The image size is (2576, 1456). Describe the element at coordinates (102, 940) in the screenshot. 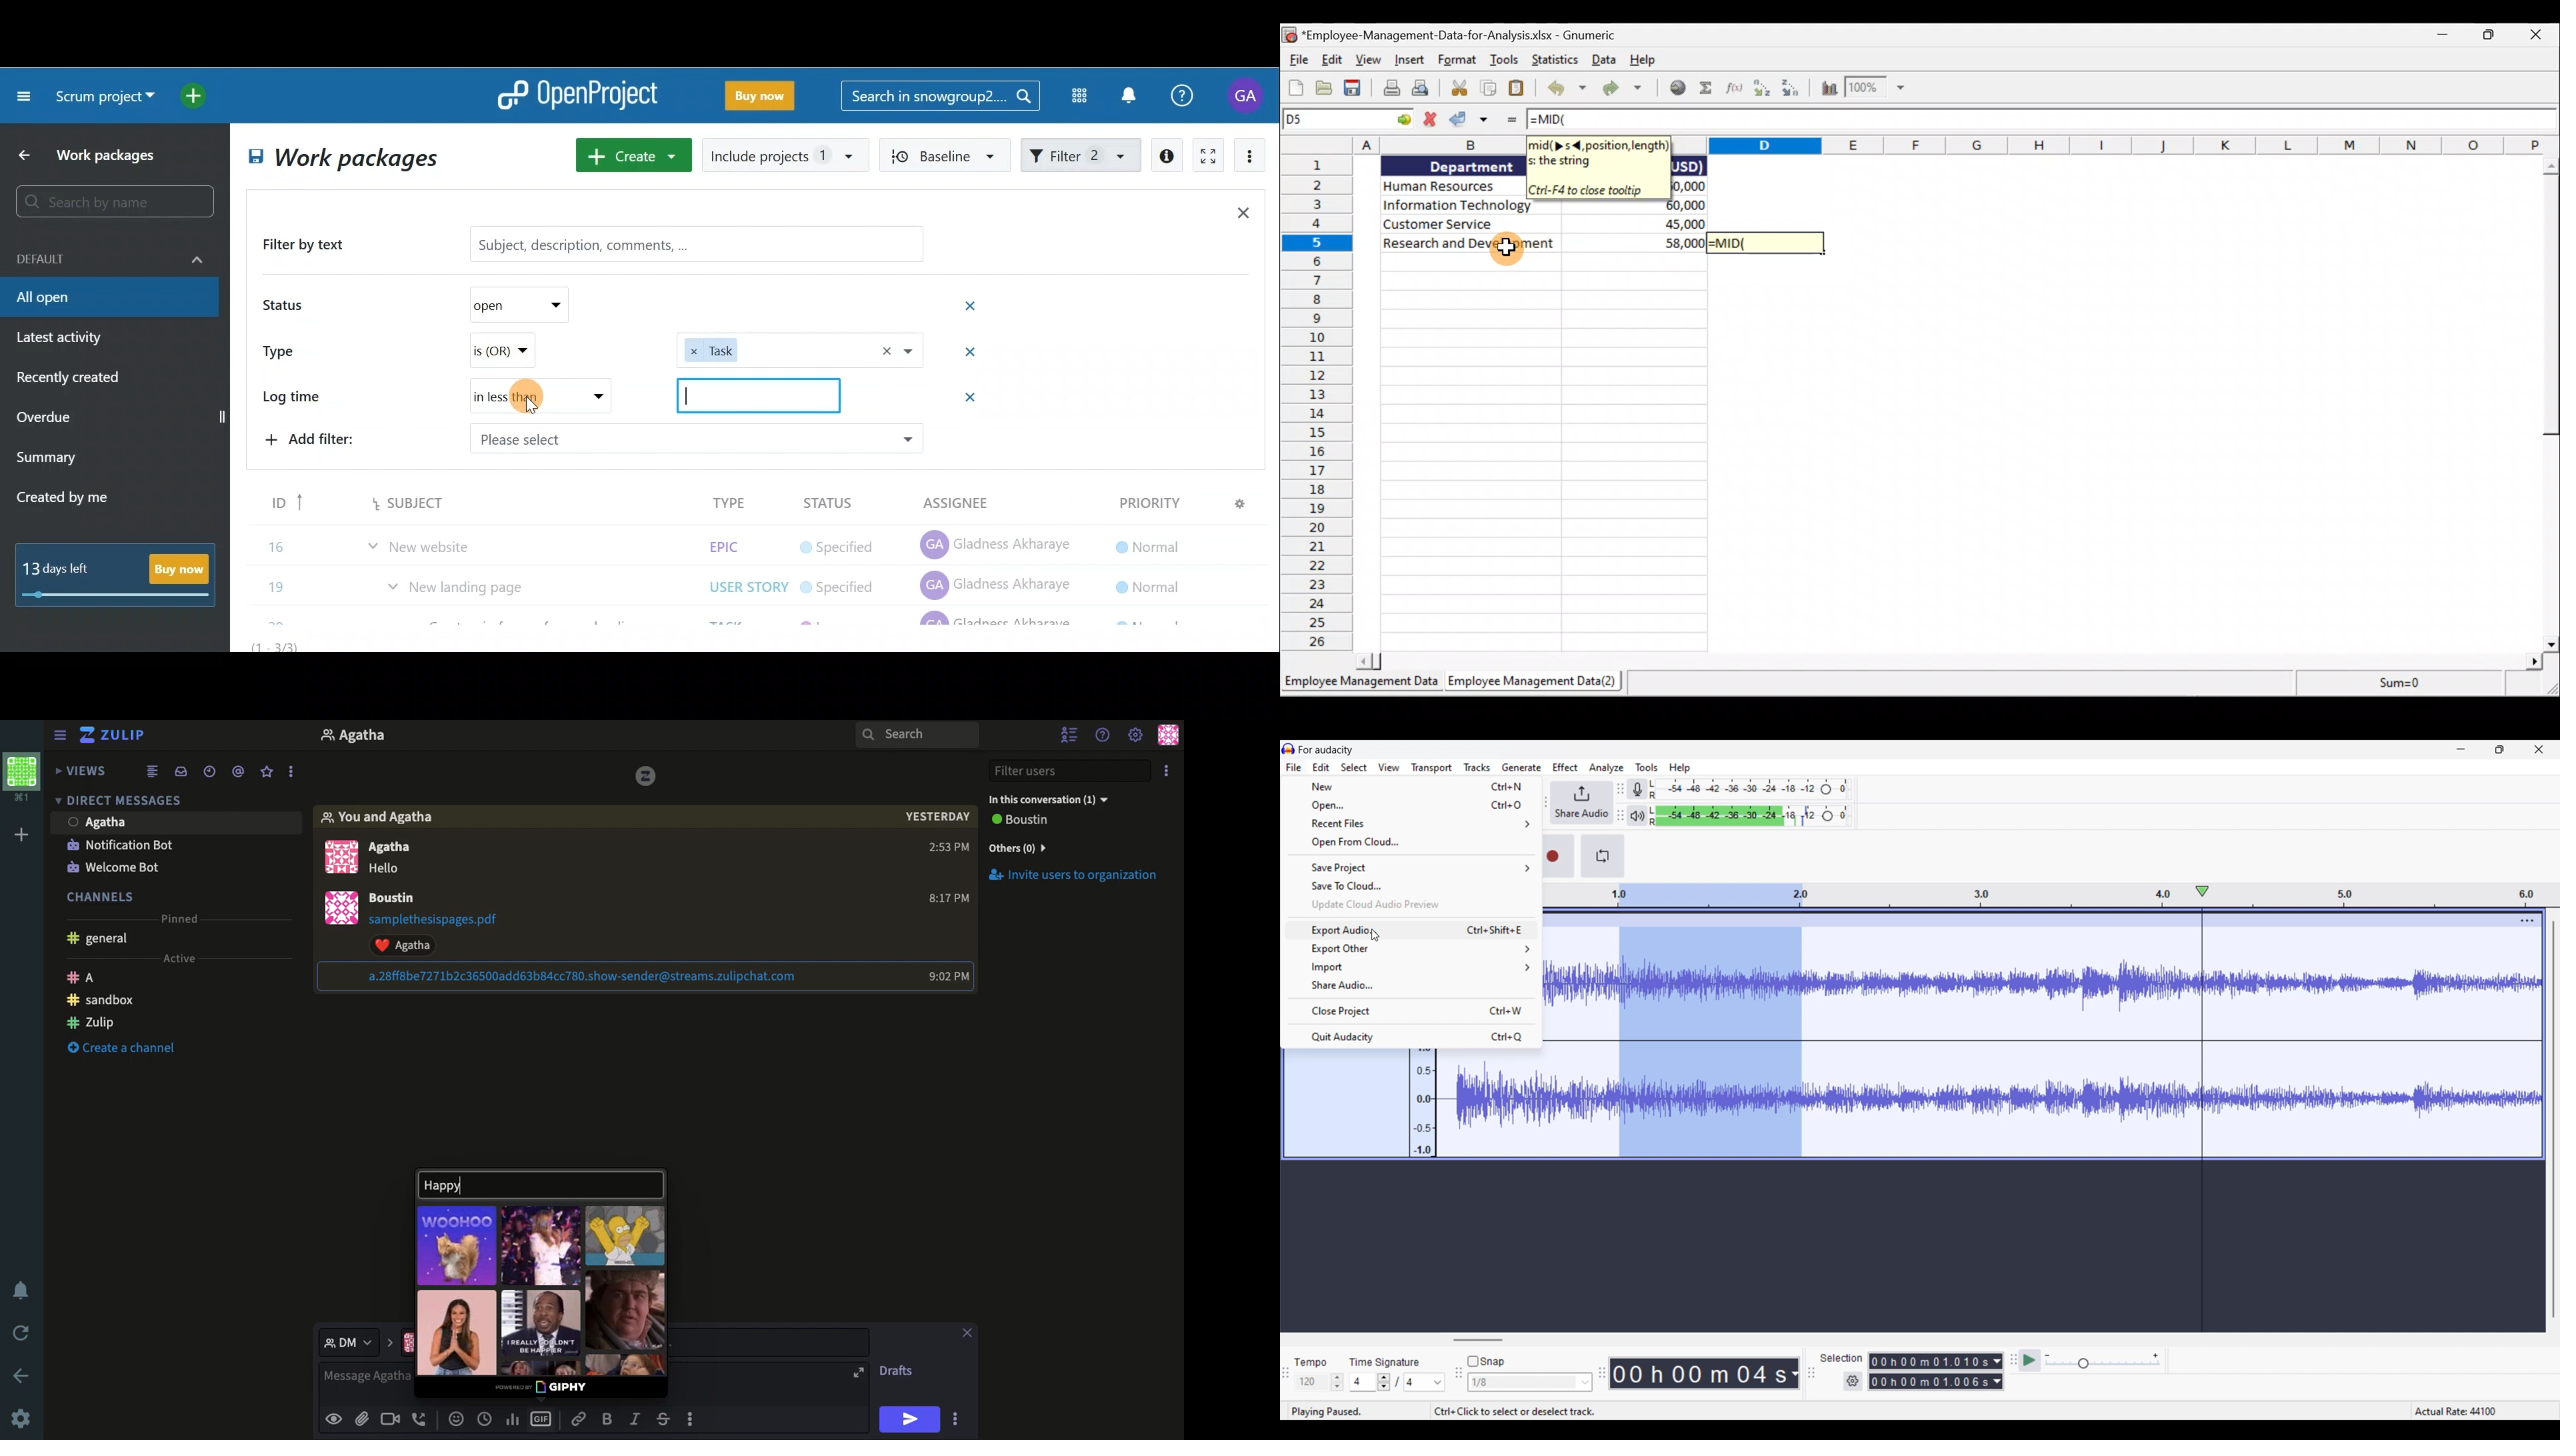

I see `General` at that location.